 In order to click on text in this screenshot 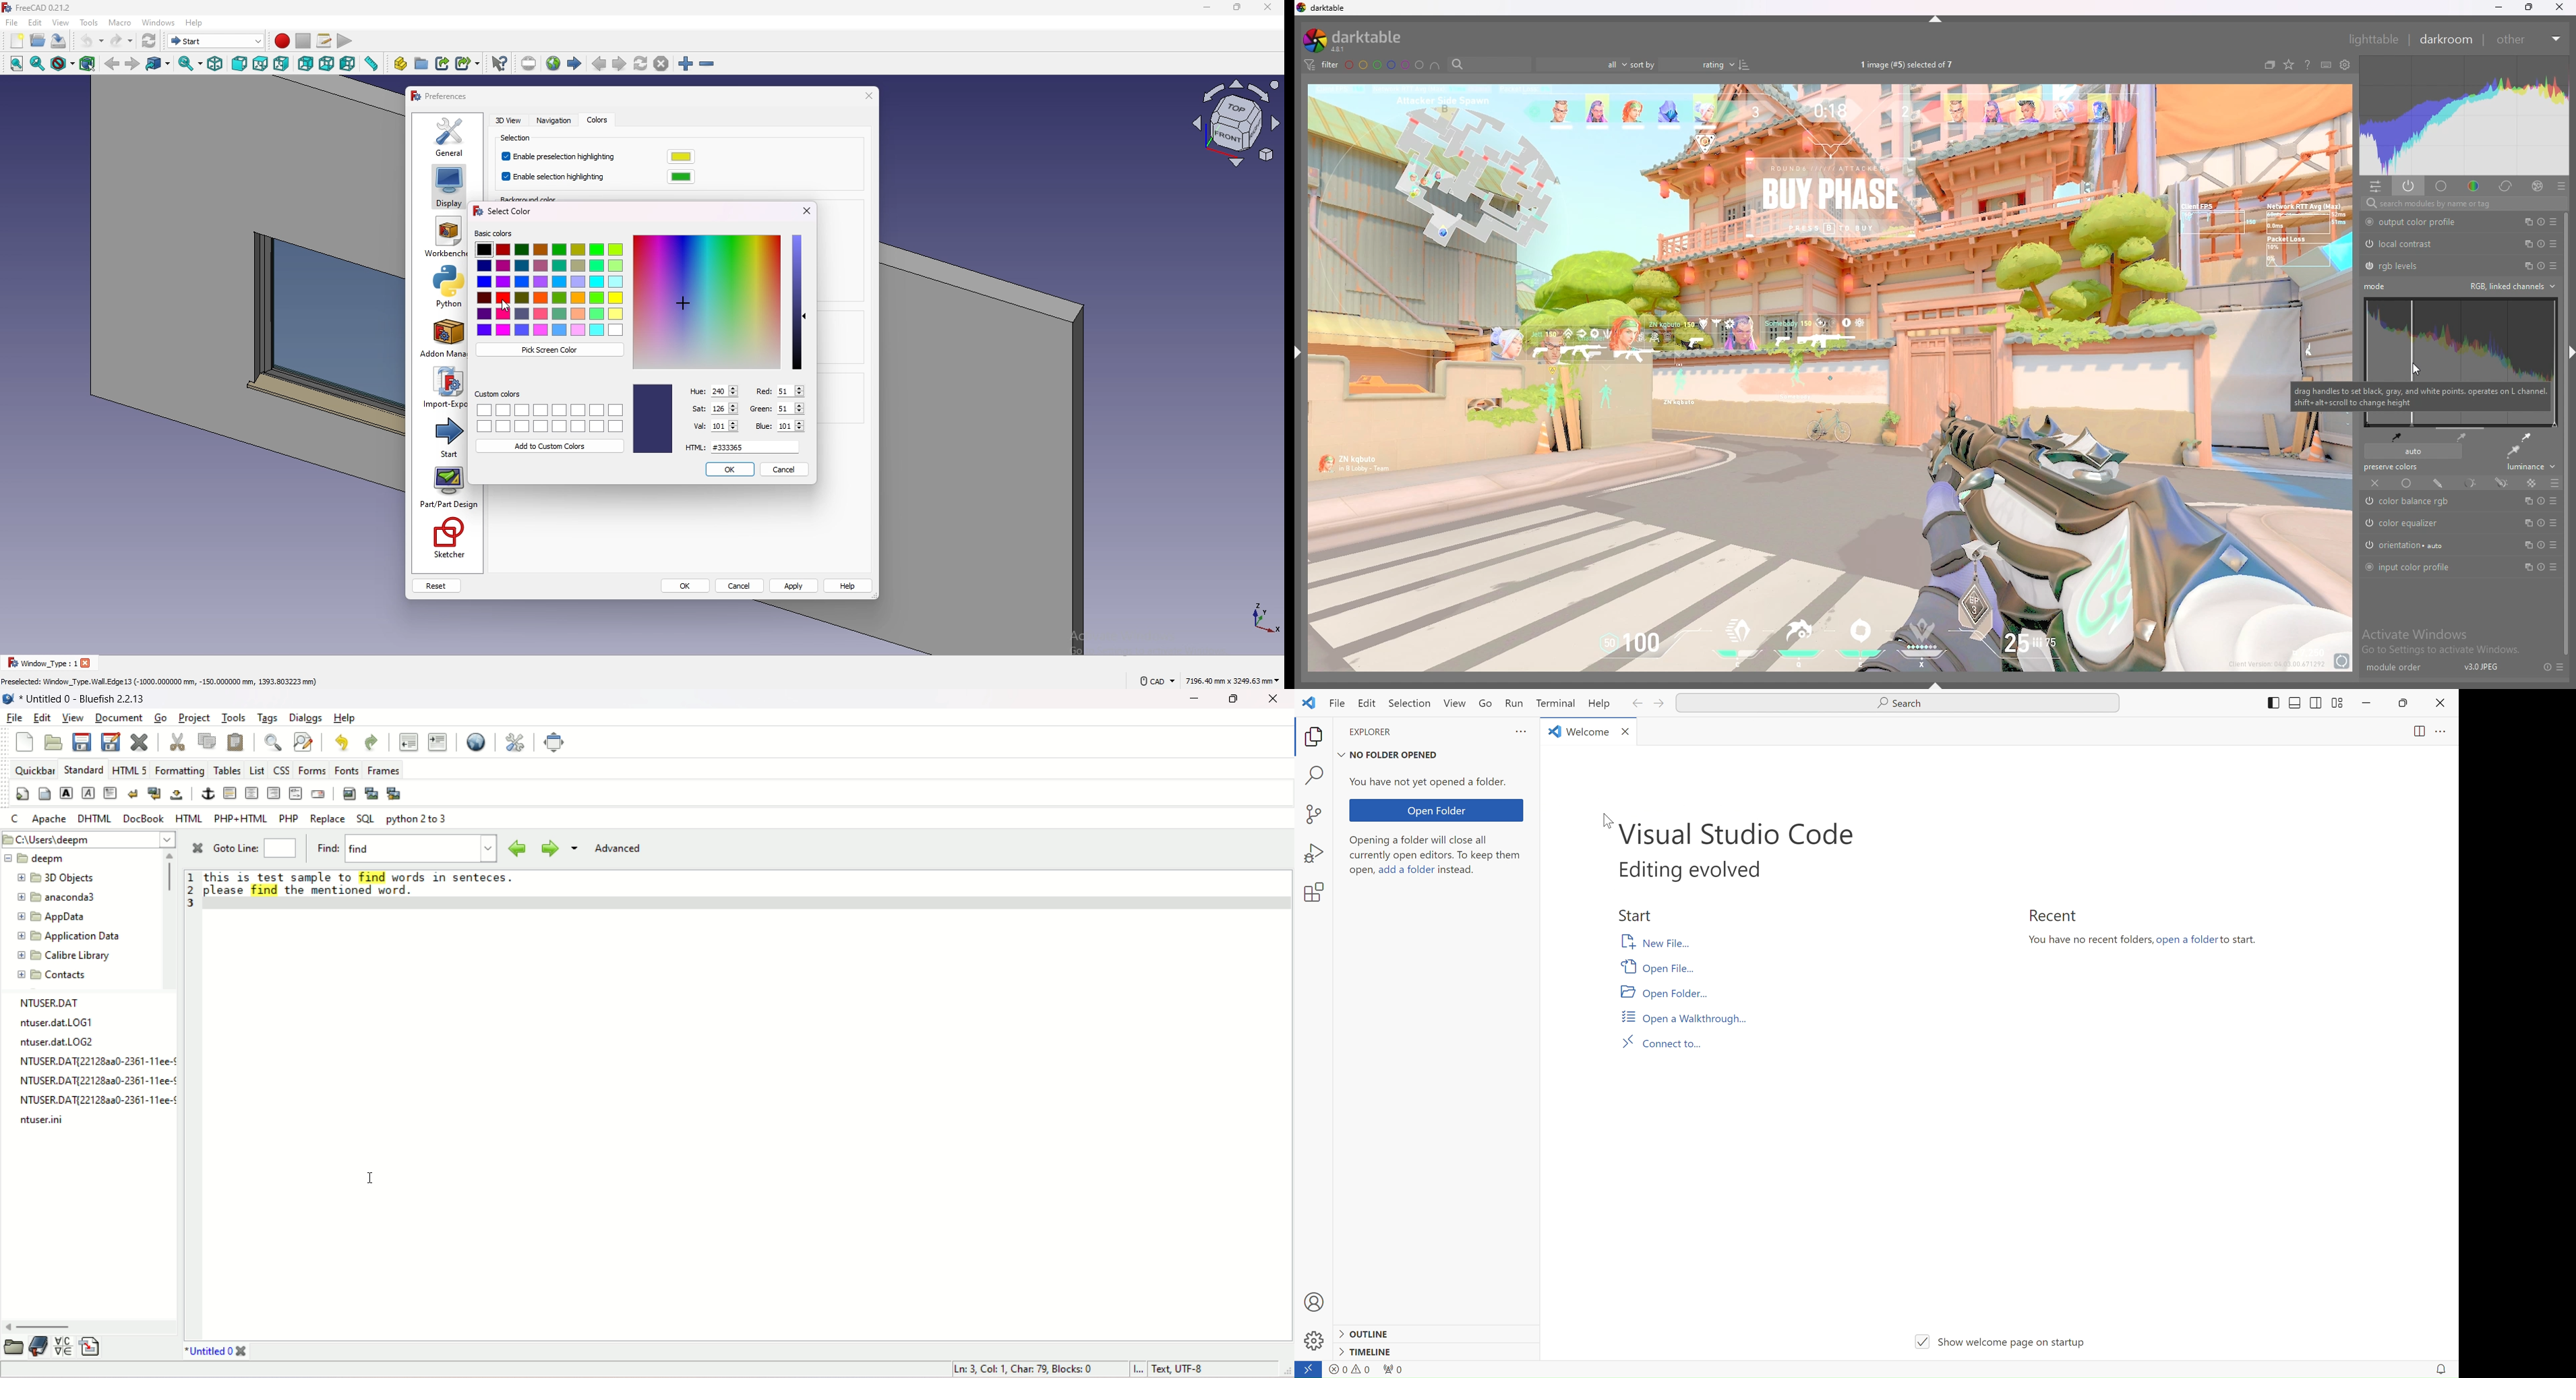, I will do `click(223, 891)`.